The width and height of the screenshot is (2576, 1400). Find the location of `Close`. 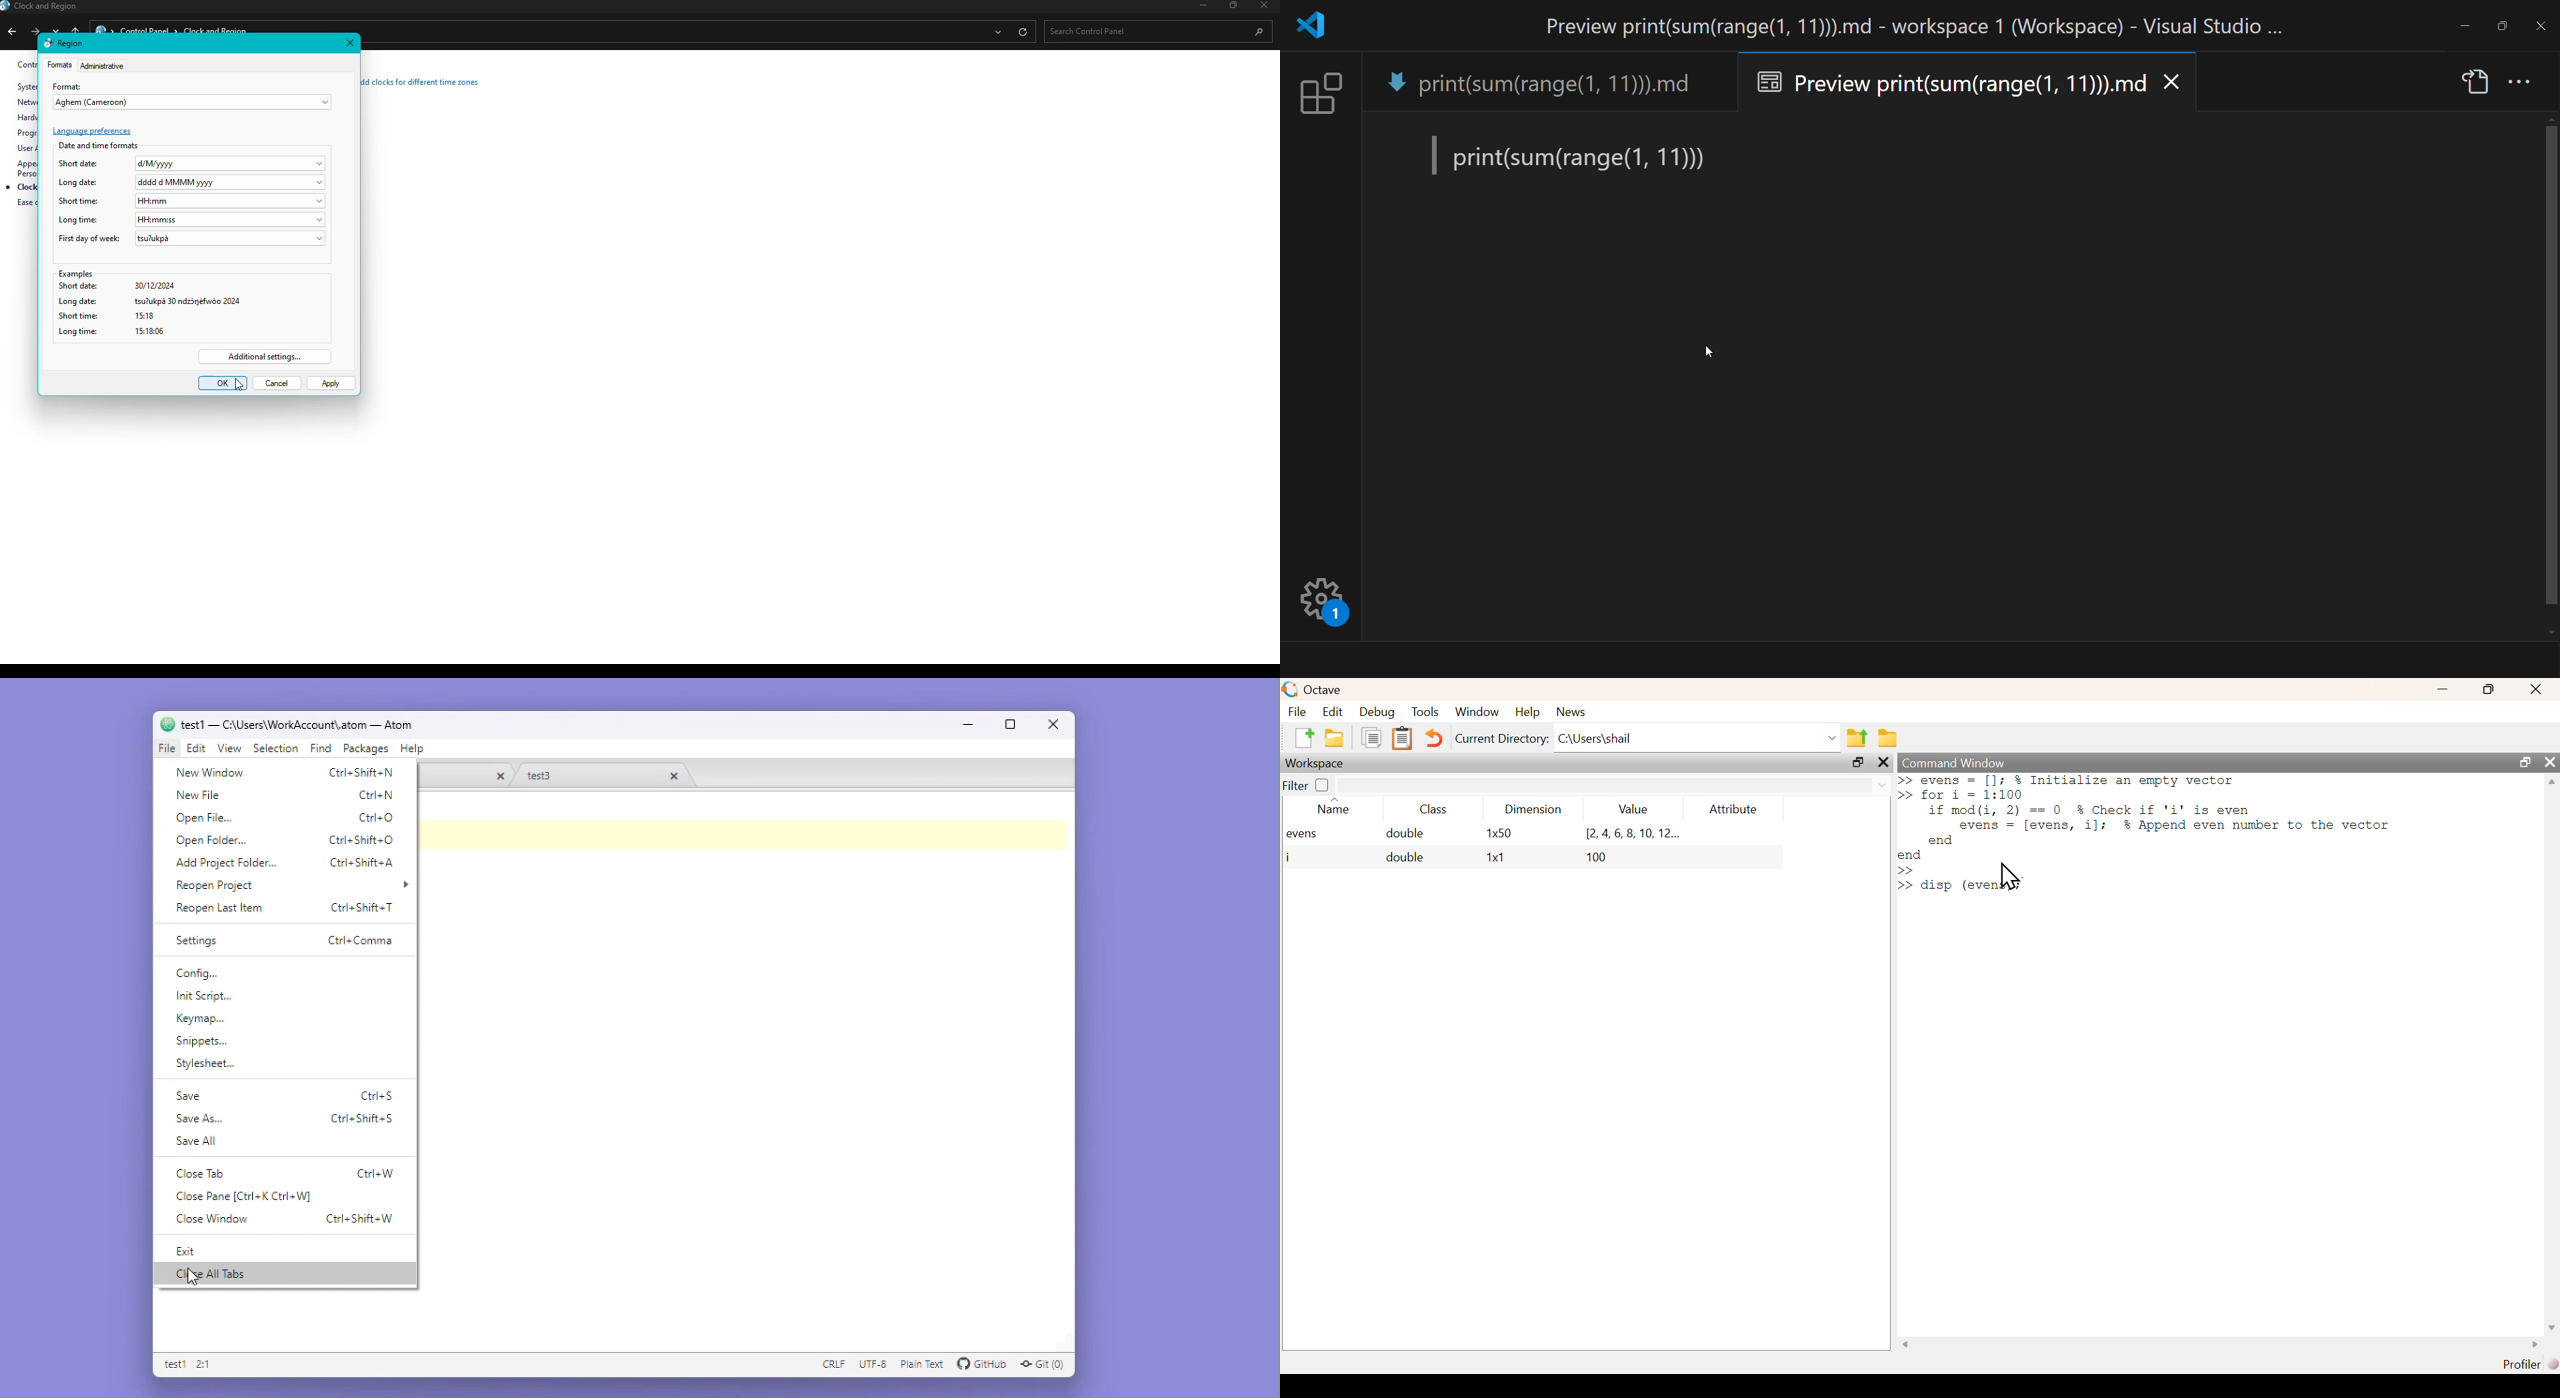

Close is located at coordinates (350, 42).